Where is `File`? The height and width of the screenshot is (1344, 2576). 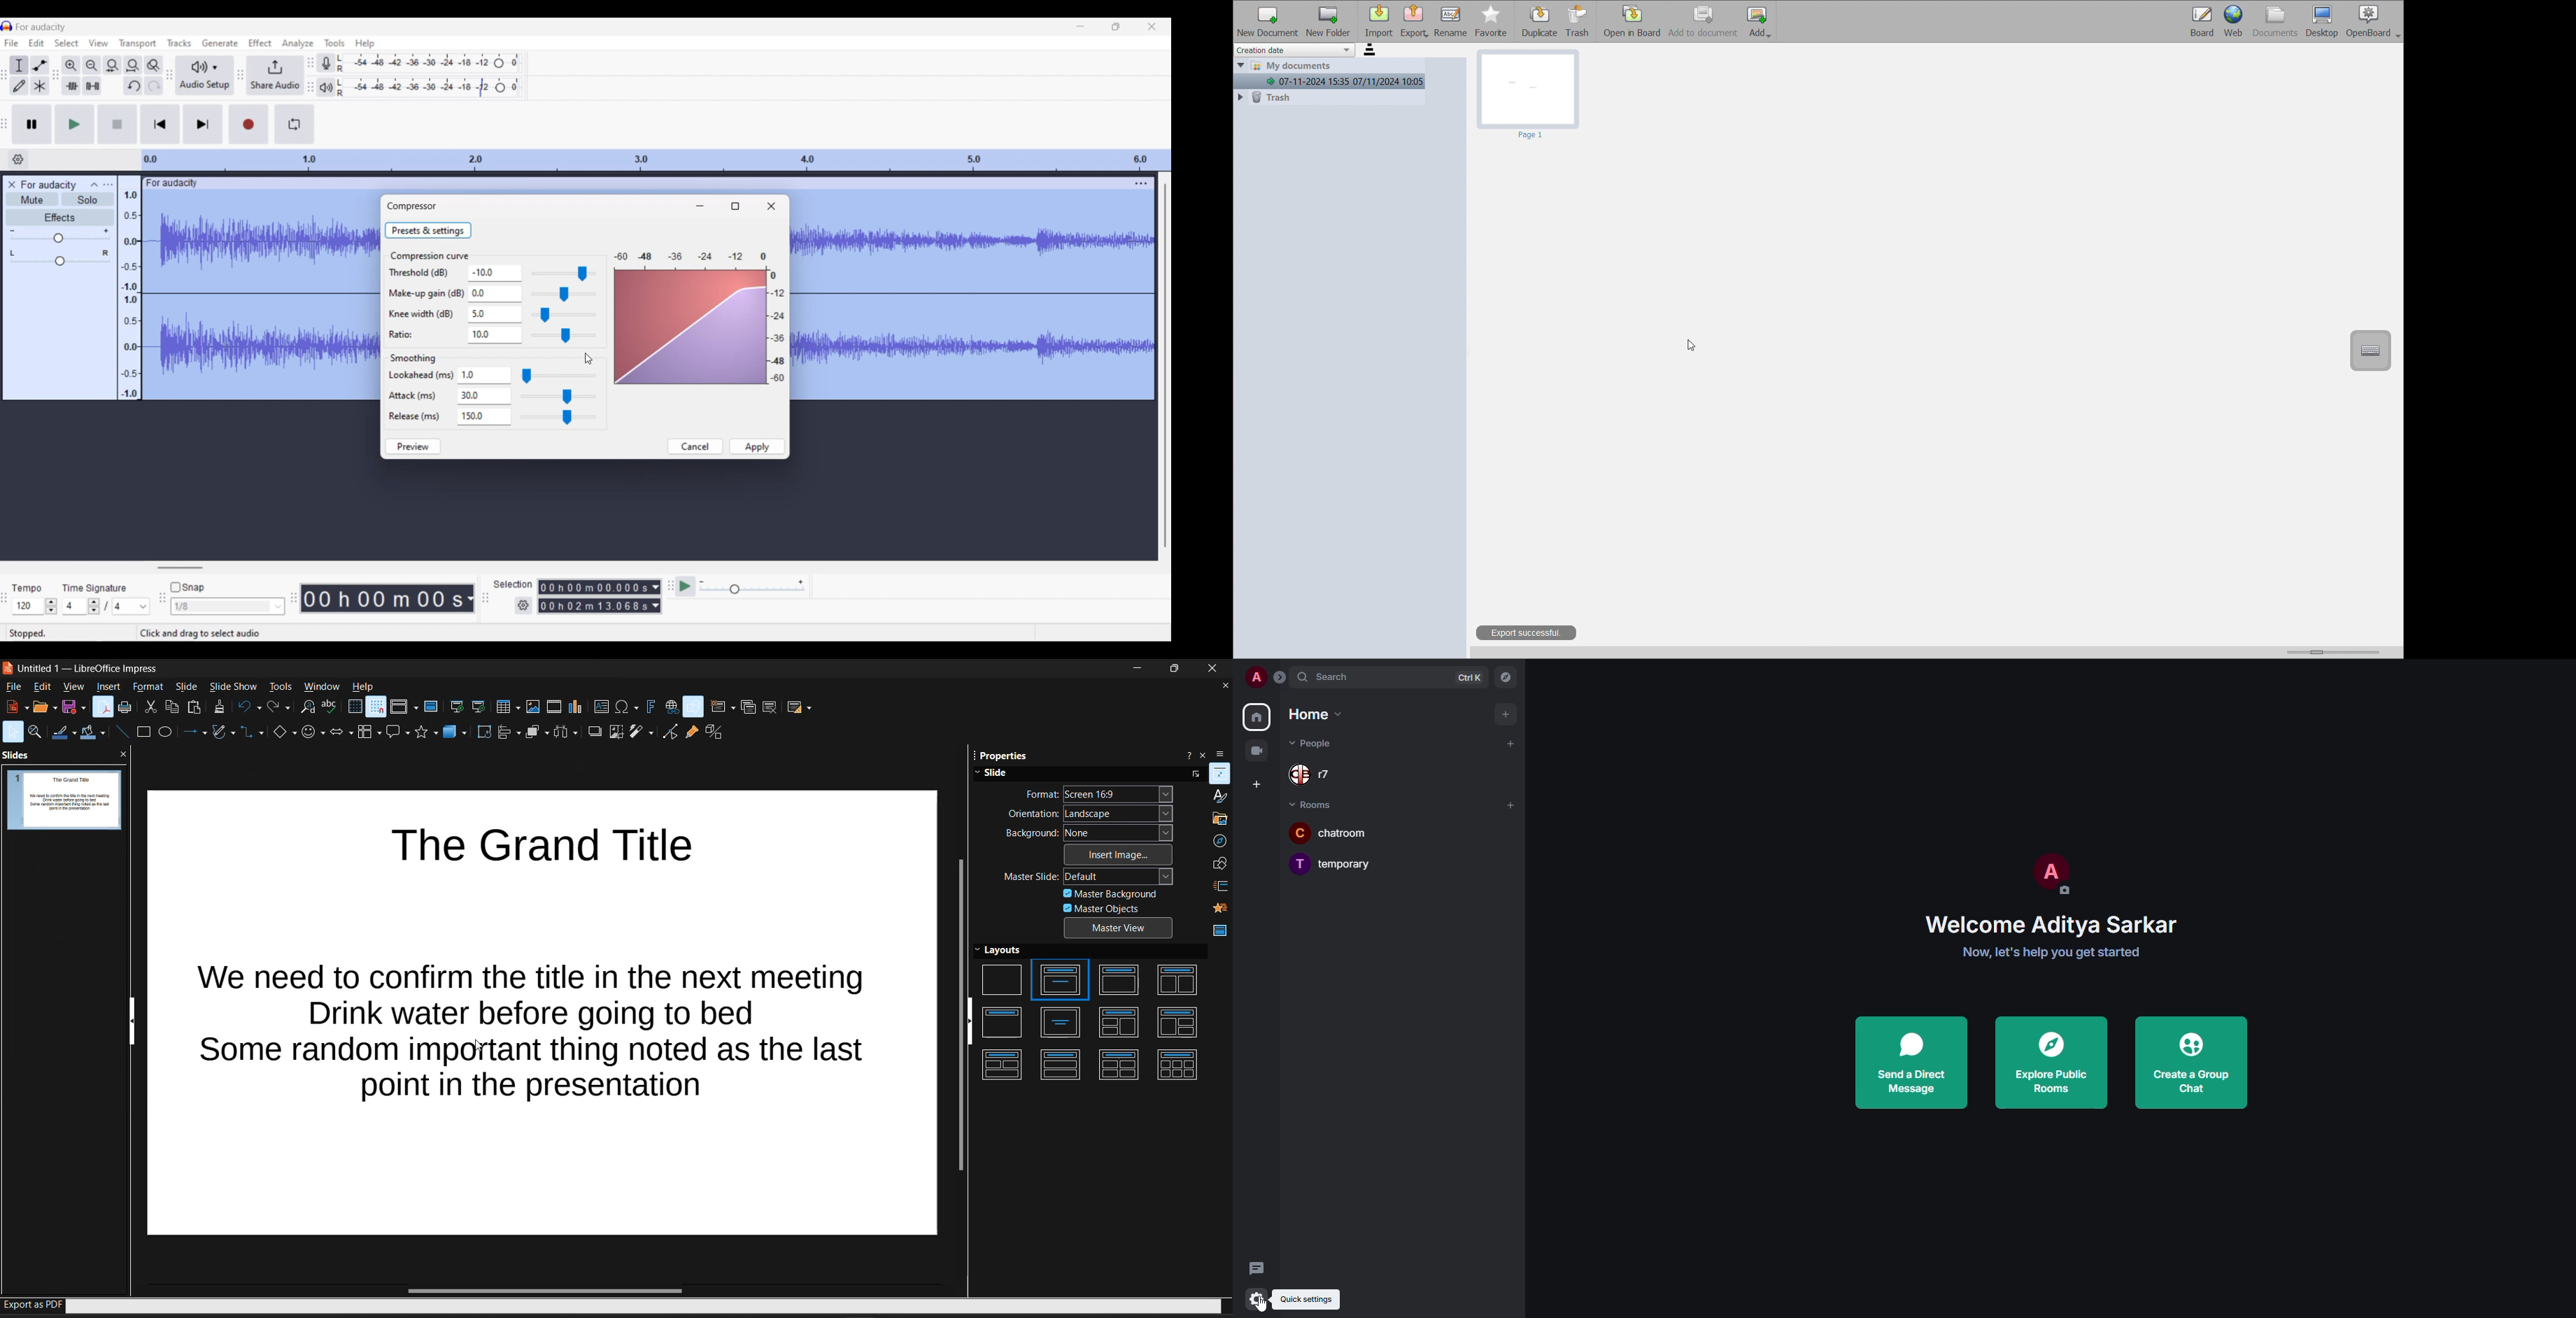
File is located at coordinates (12, 43).